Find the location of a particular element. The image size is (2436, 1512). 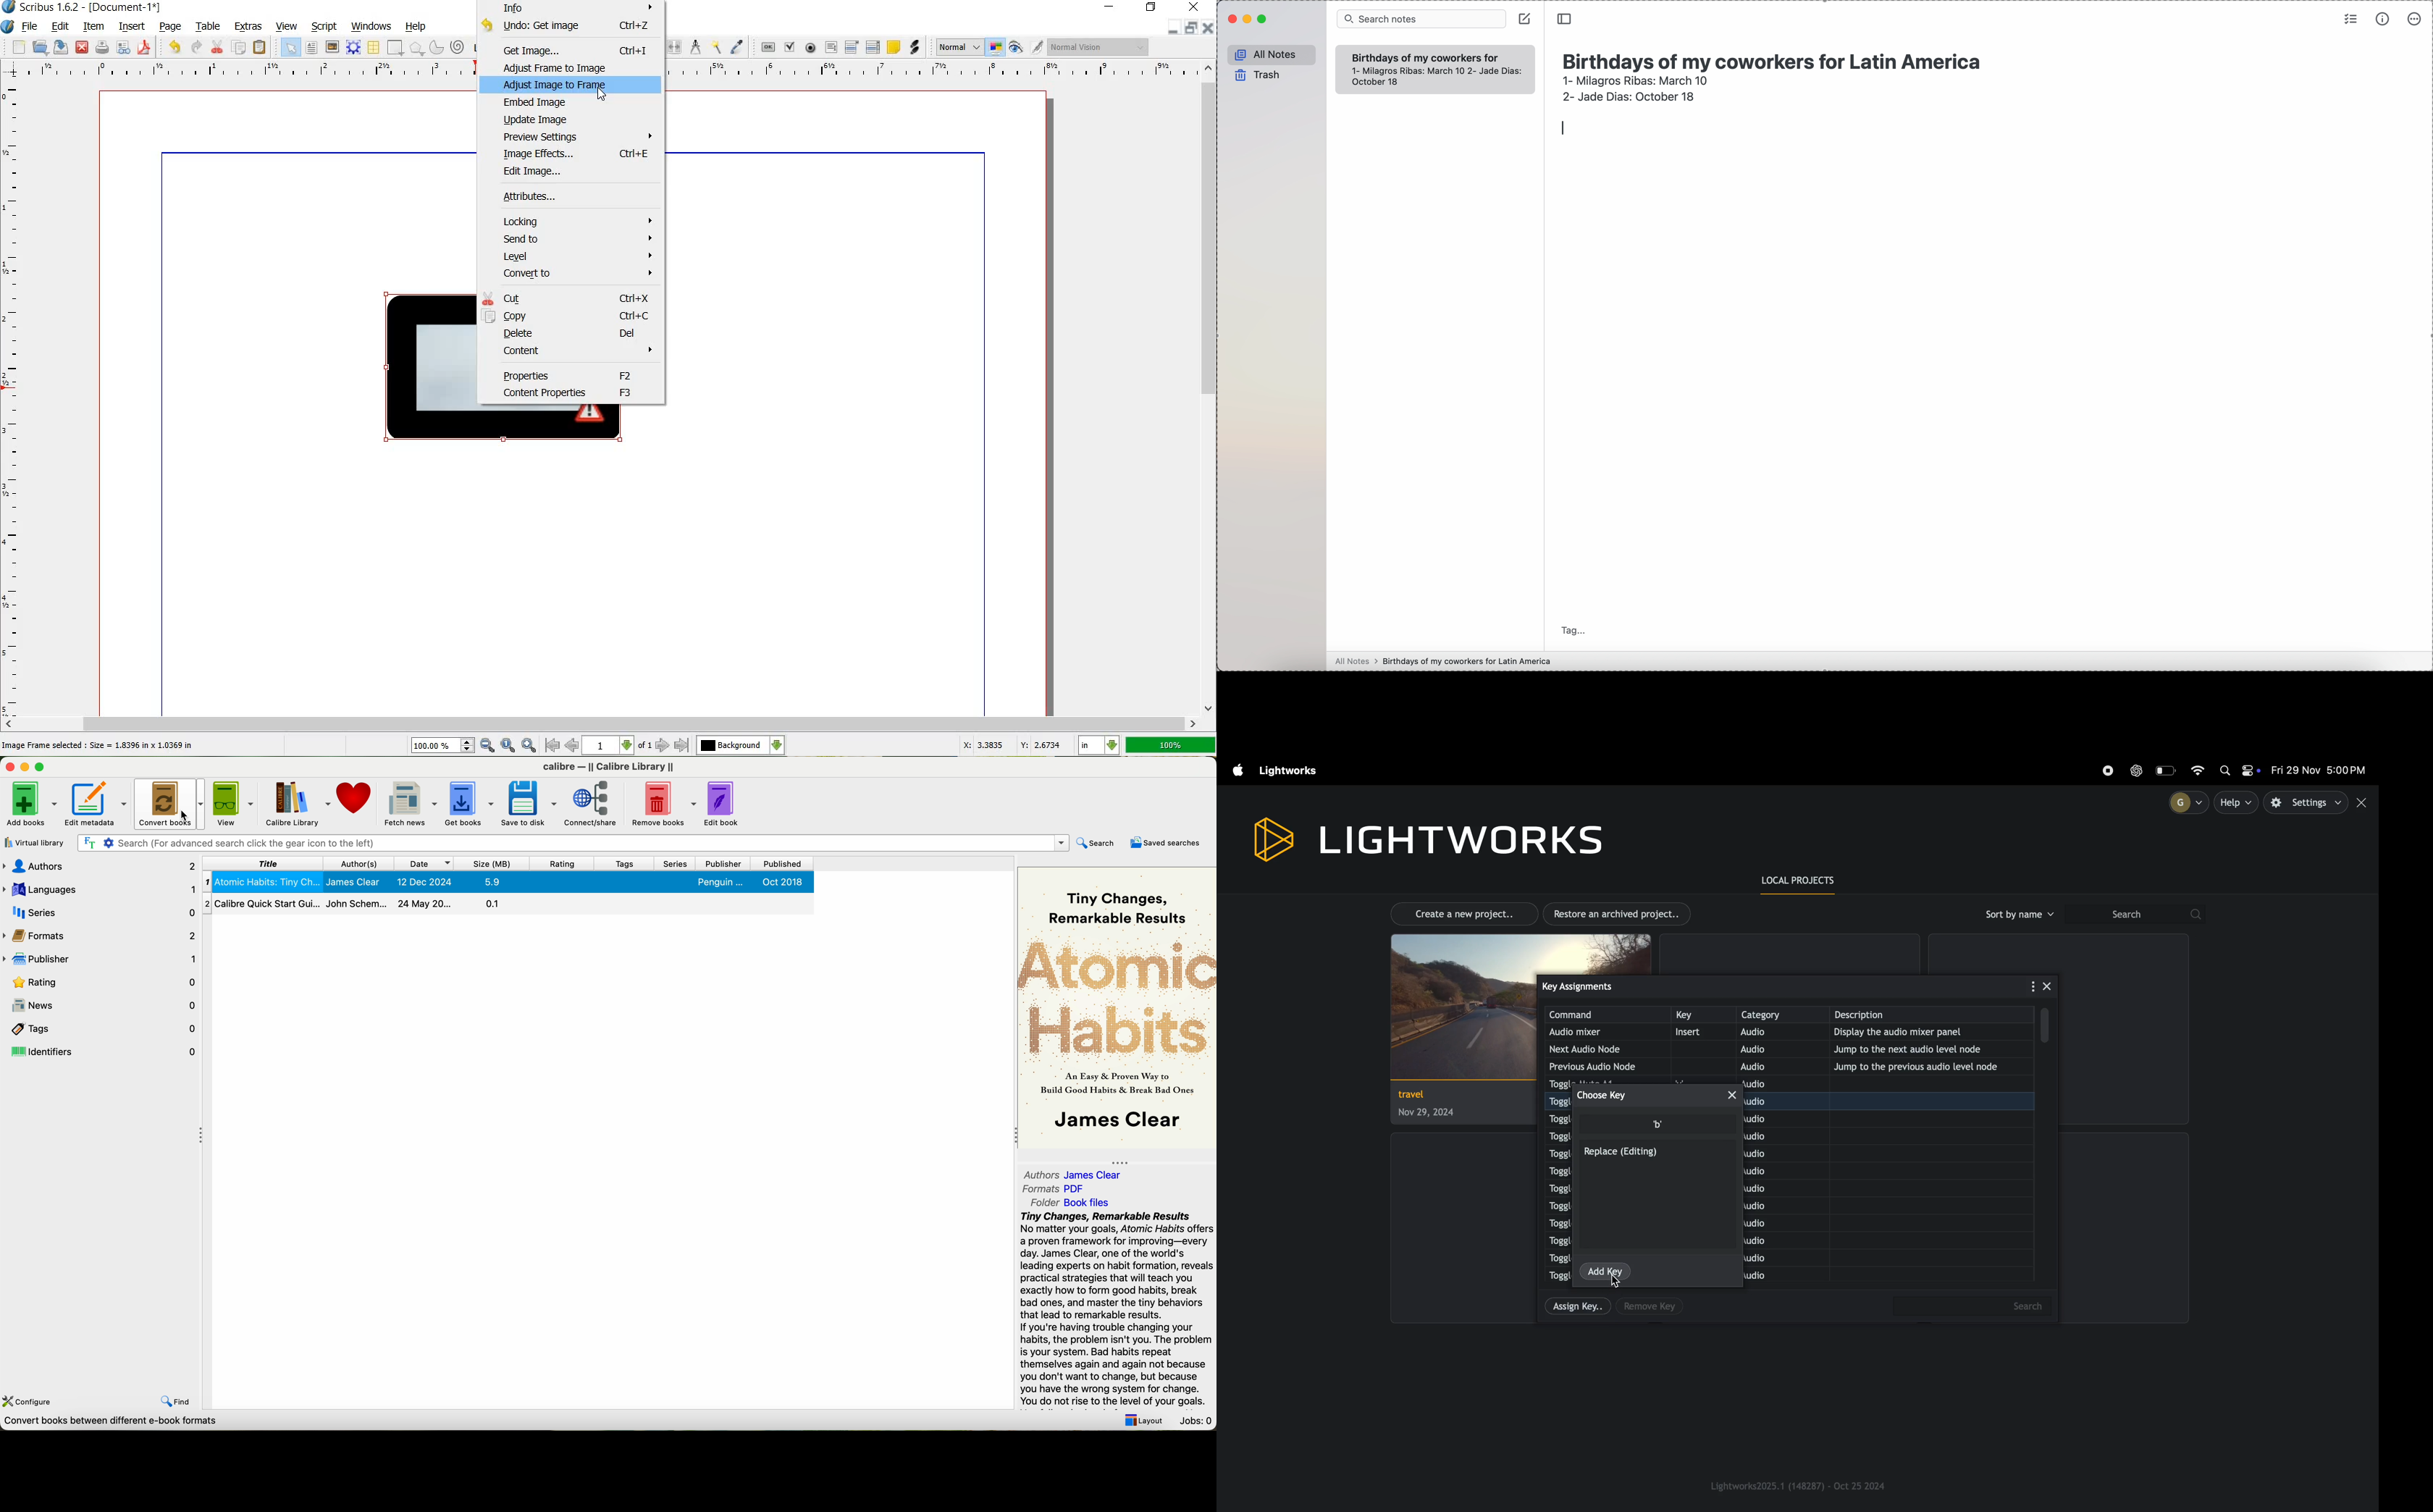

formats is located at coordinates (1052, 1189).